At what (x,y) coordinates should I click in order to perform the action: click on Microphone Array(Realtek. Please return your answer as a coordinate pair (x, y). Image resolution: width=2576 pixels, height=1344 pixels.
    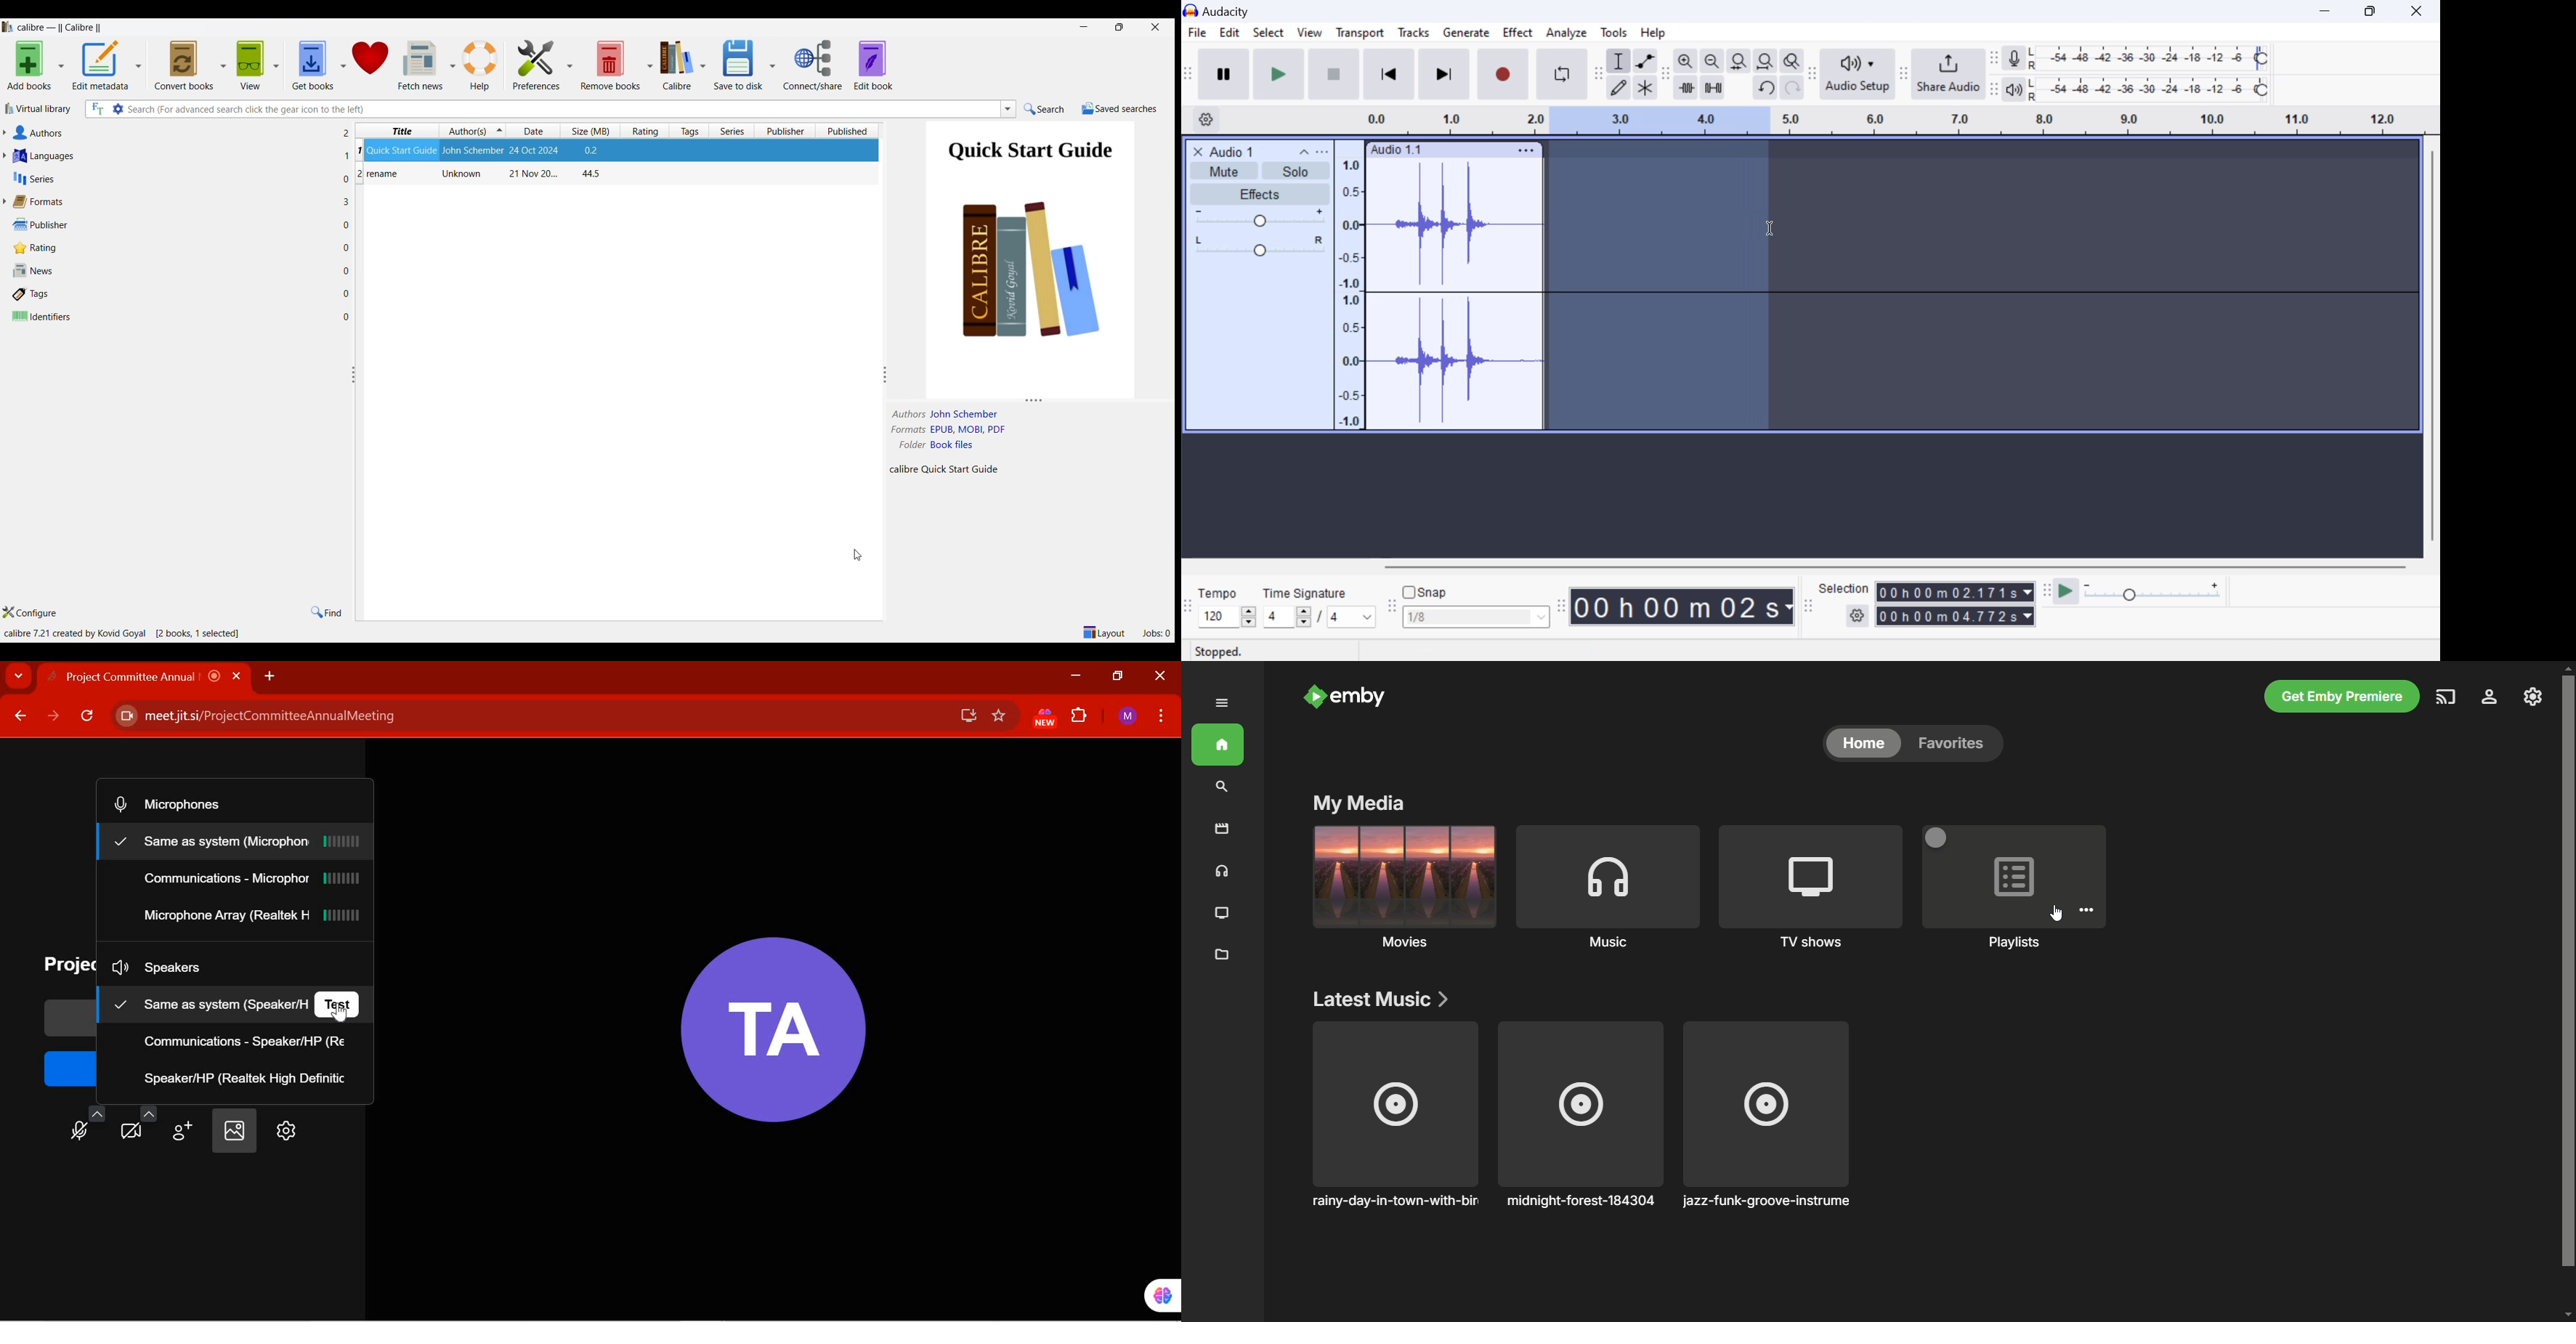
    Looking at the image, I should click on (251, 917).